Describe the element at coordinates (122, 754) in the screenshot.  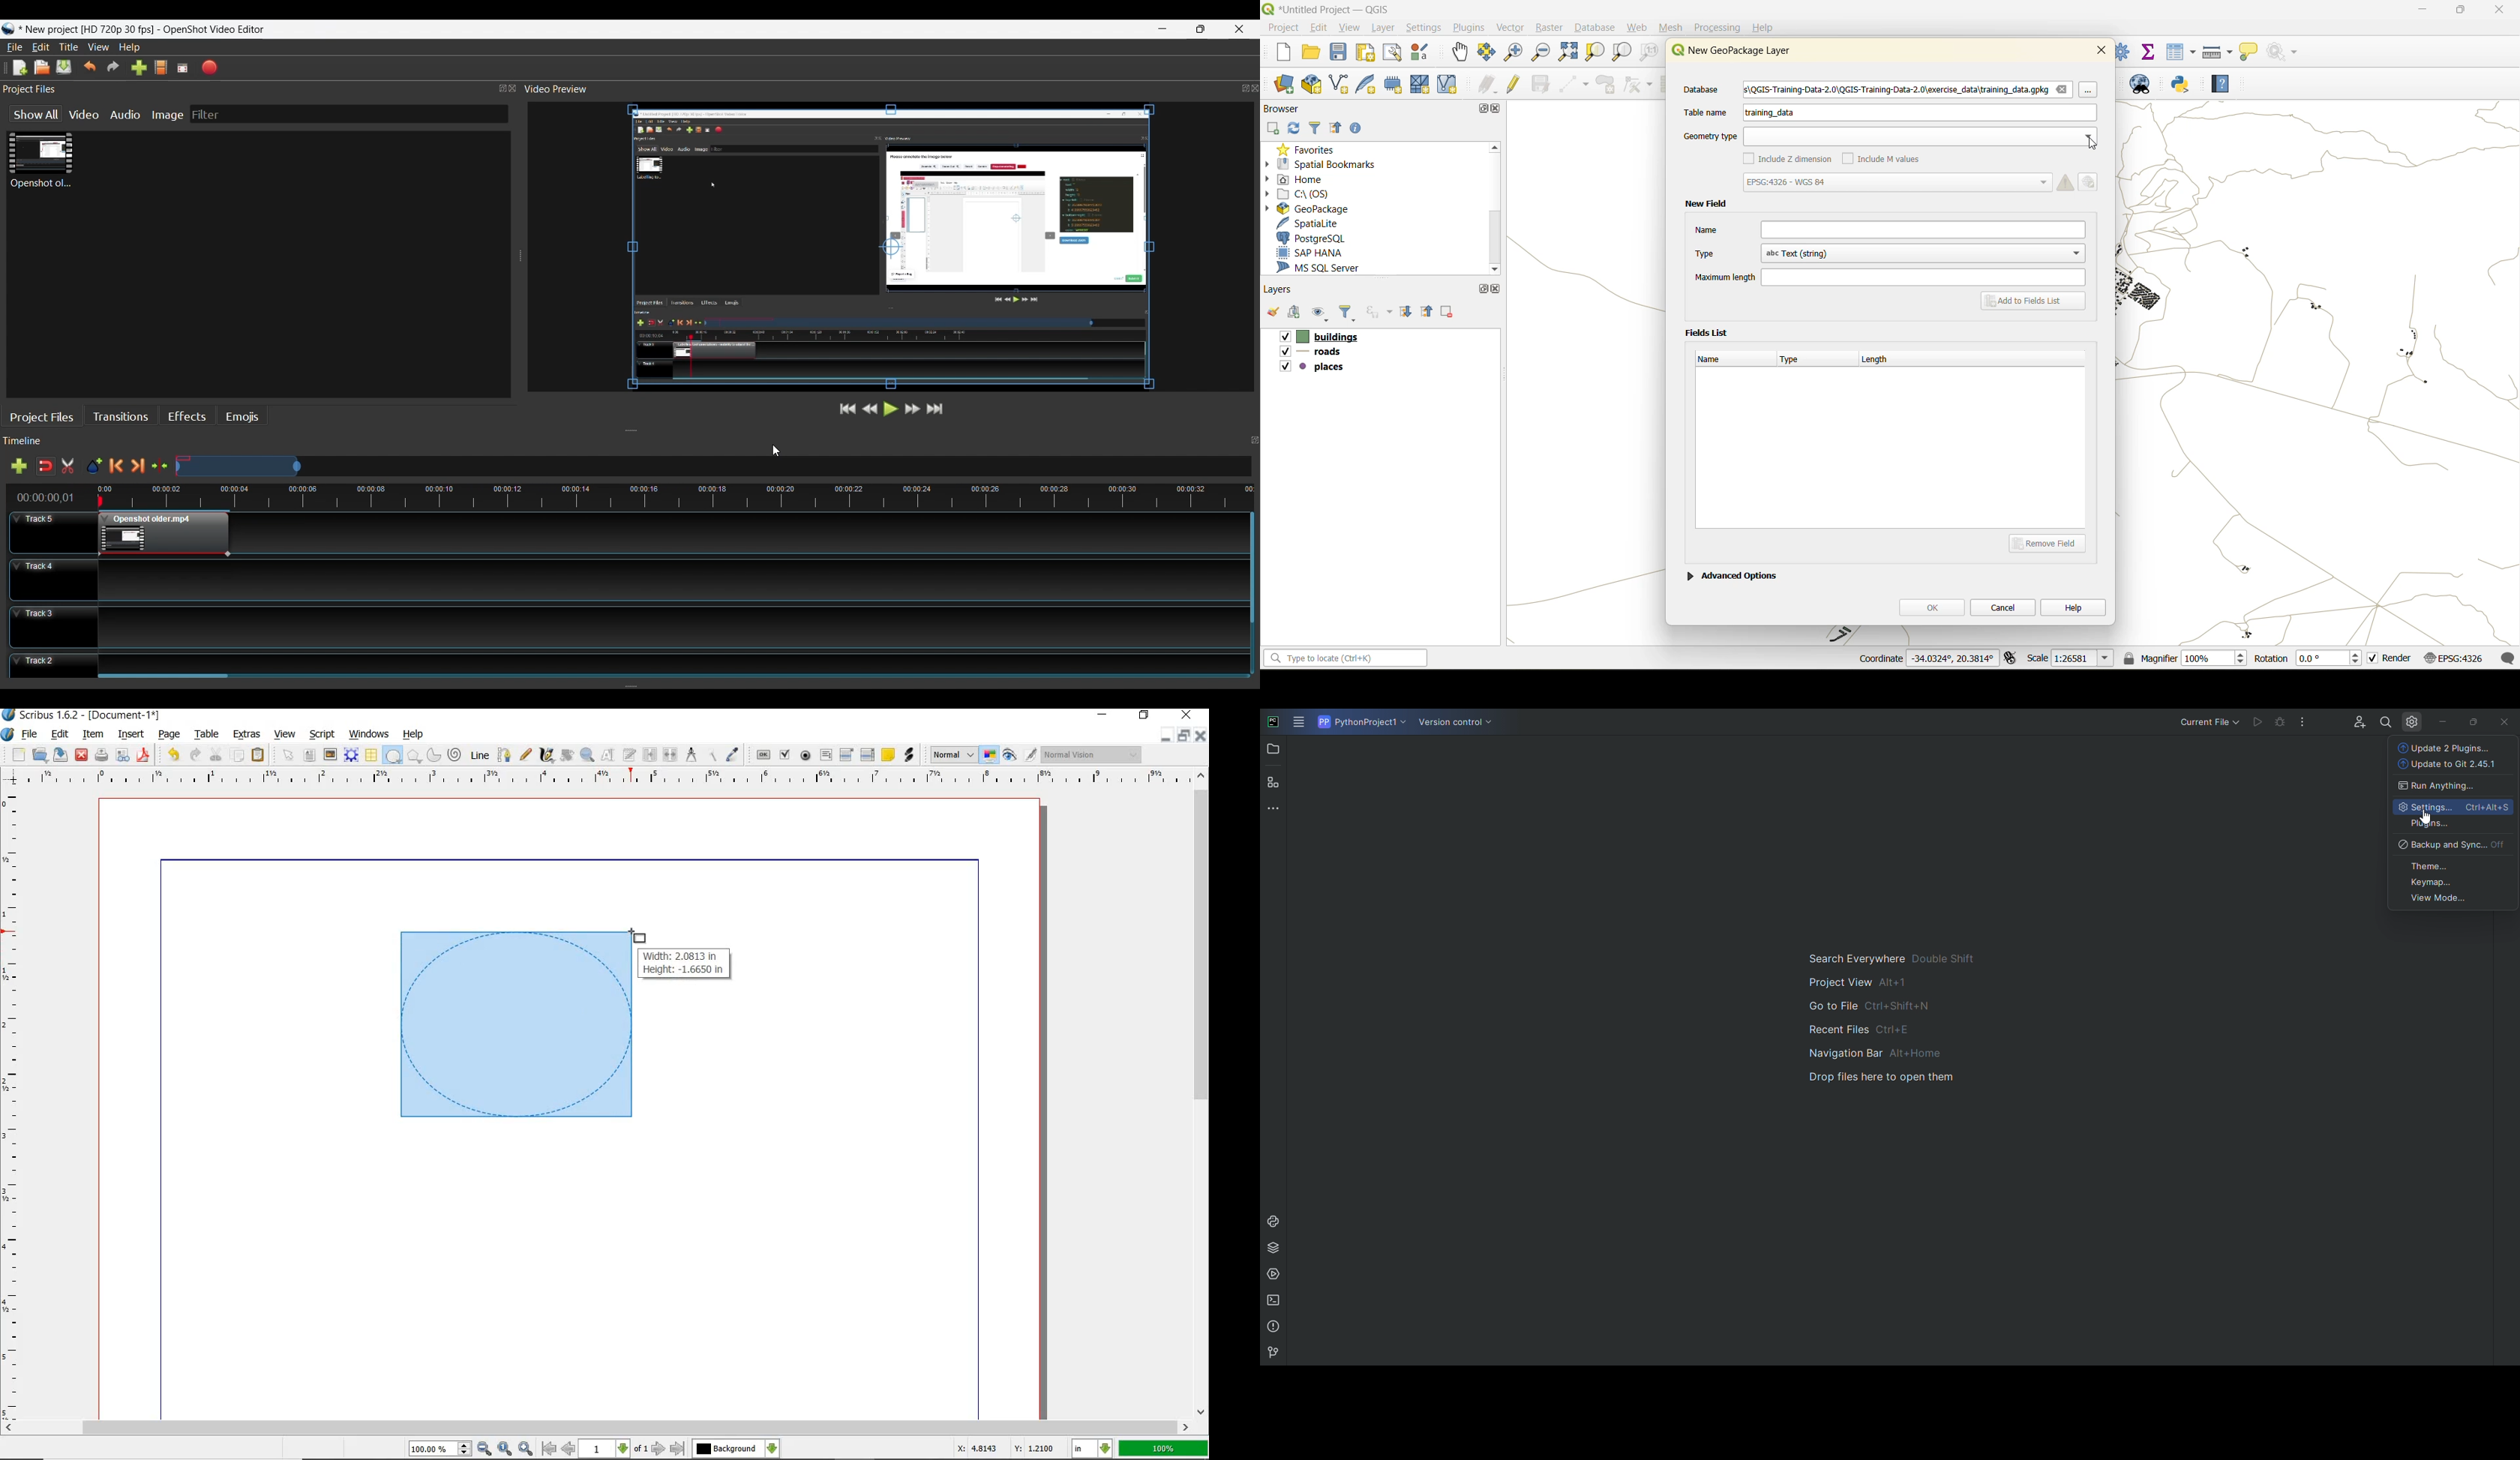
I see `PREFLIGHT VERIFIER` at that location.